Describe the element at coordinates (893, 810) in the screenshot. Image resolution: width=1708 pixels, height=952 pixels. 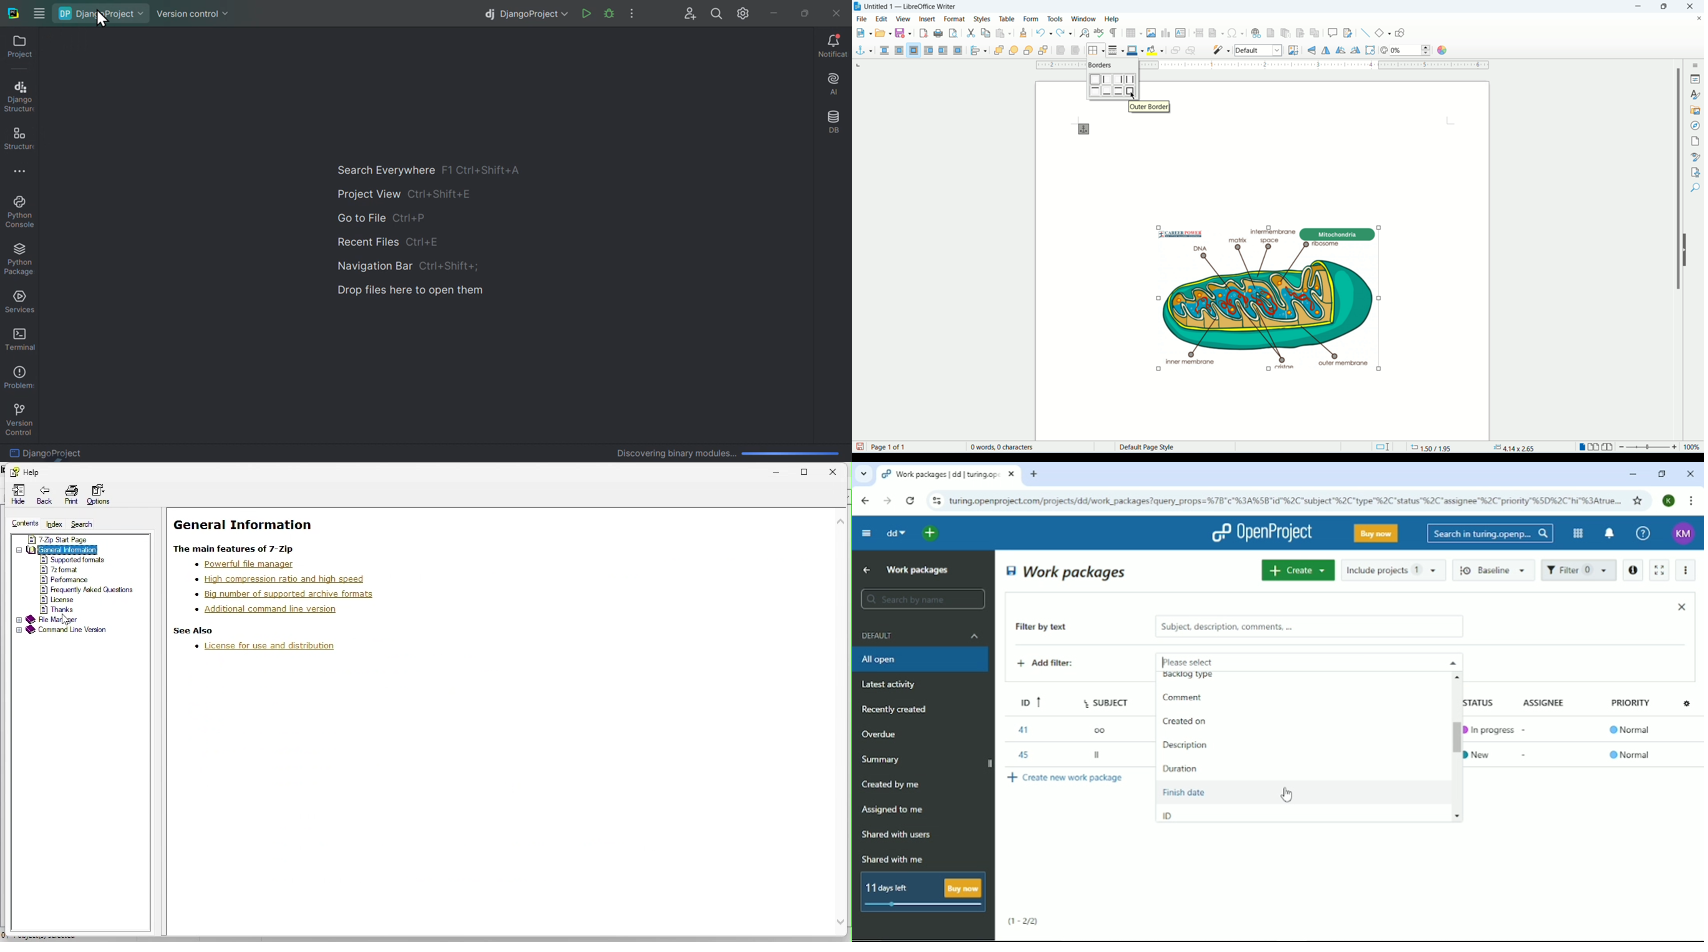
I see `Assigned to me` at that location.